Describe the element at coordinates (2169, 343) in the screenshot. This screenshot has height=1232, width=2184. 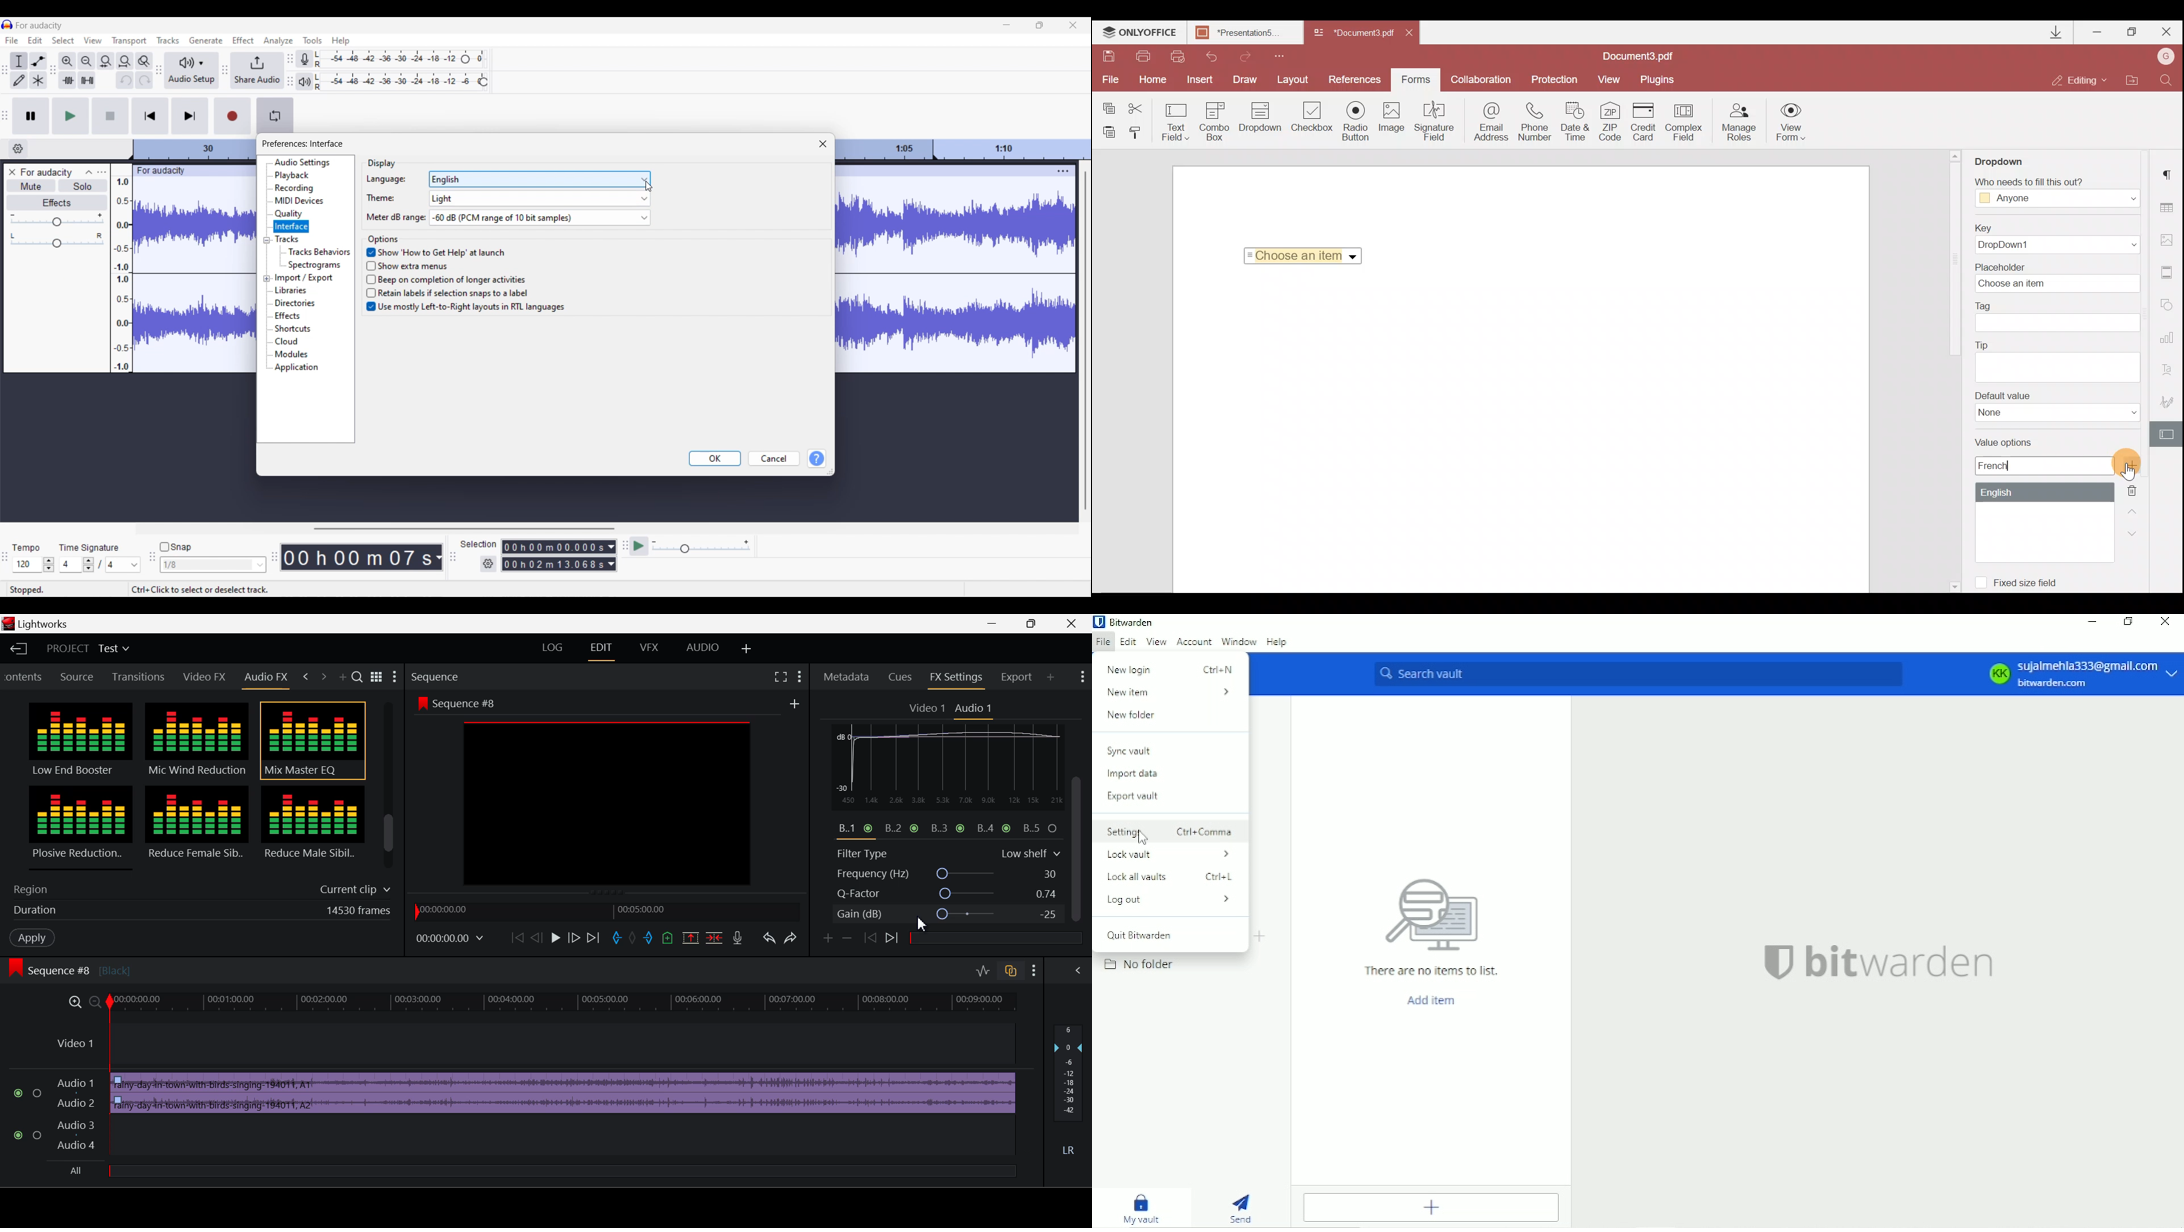
I see `Chart settings` at that location.